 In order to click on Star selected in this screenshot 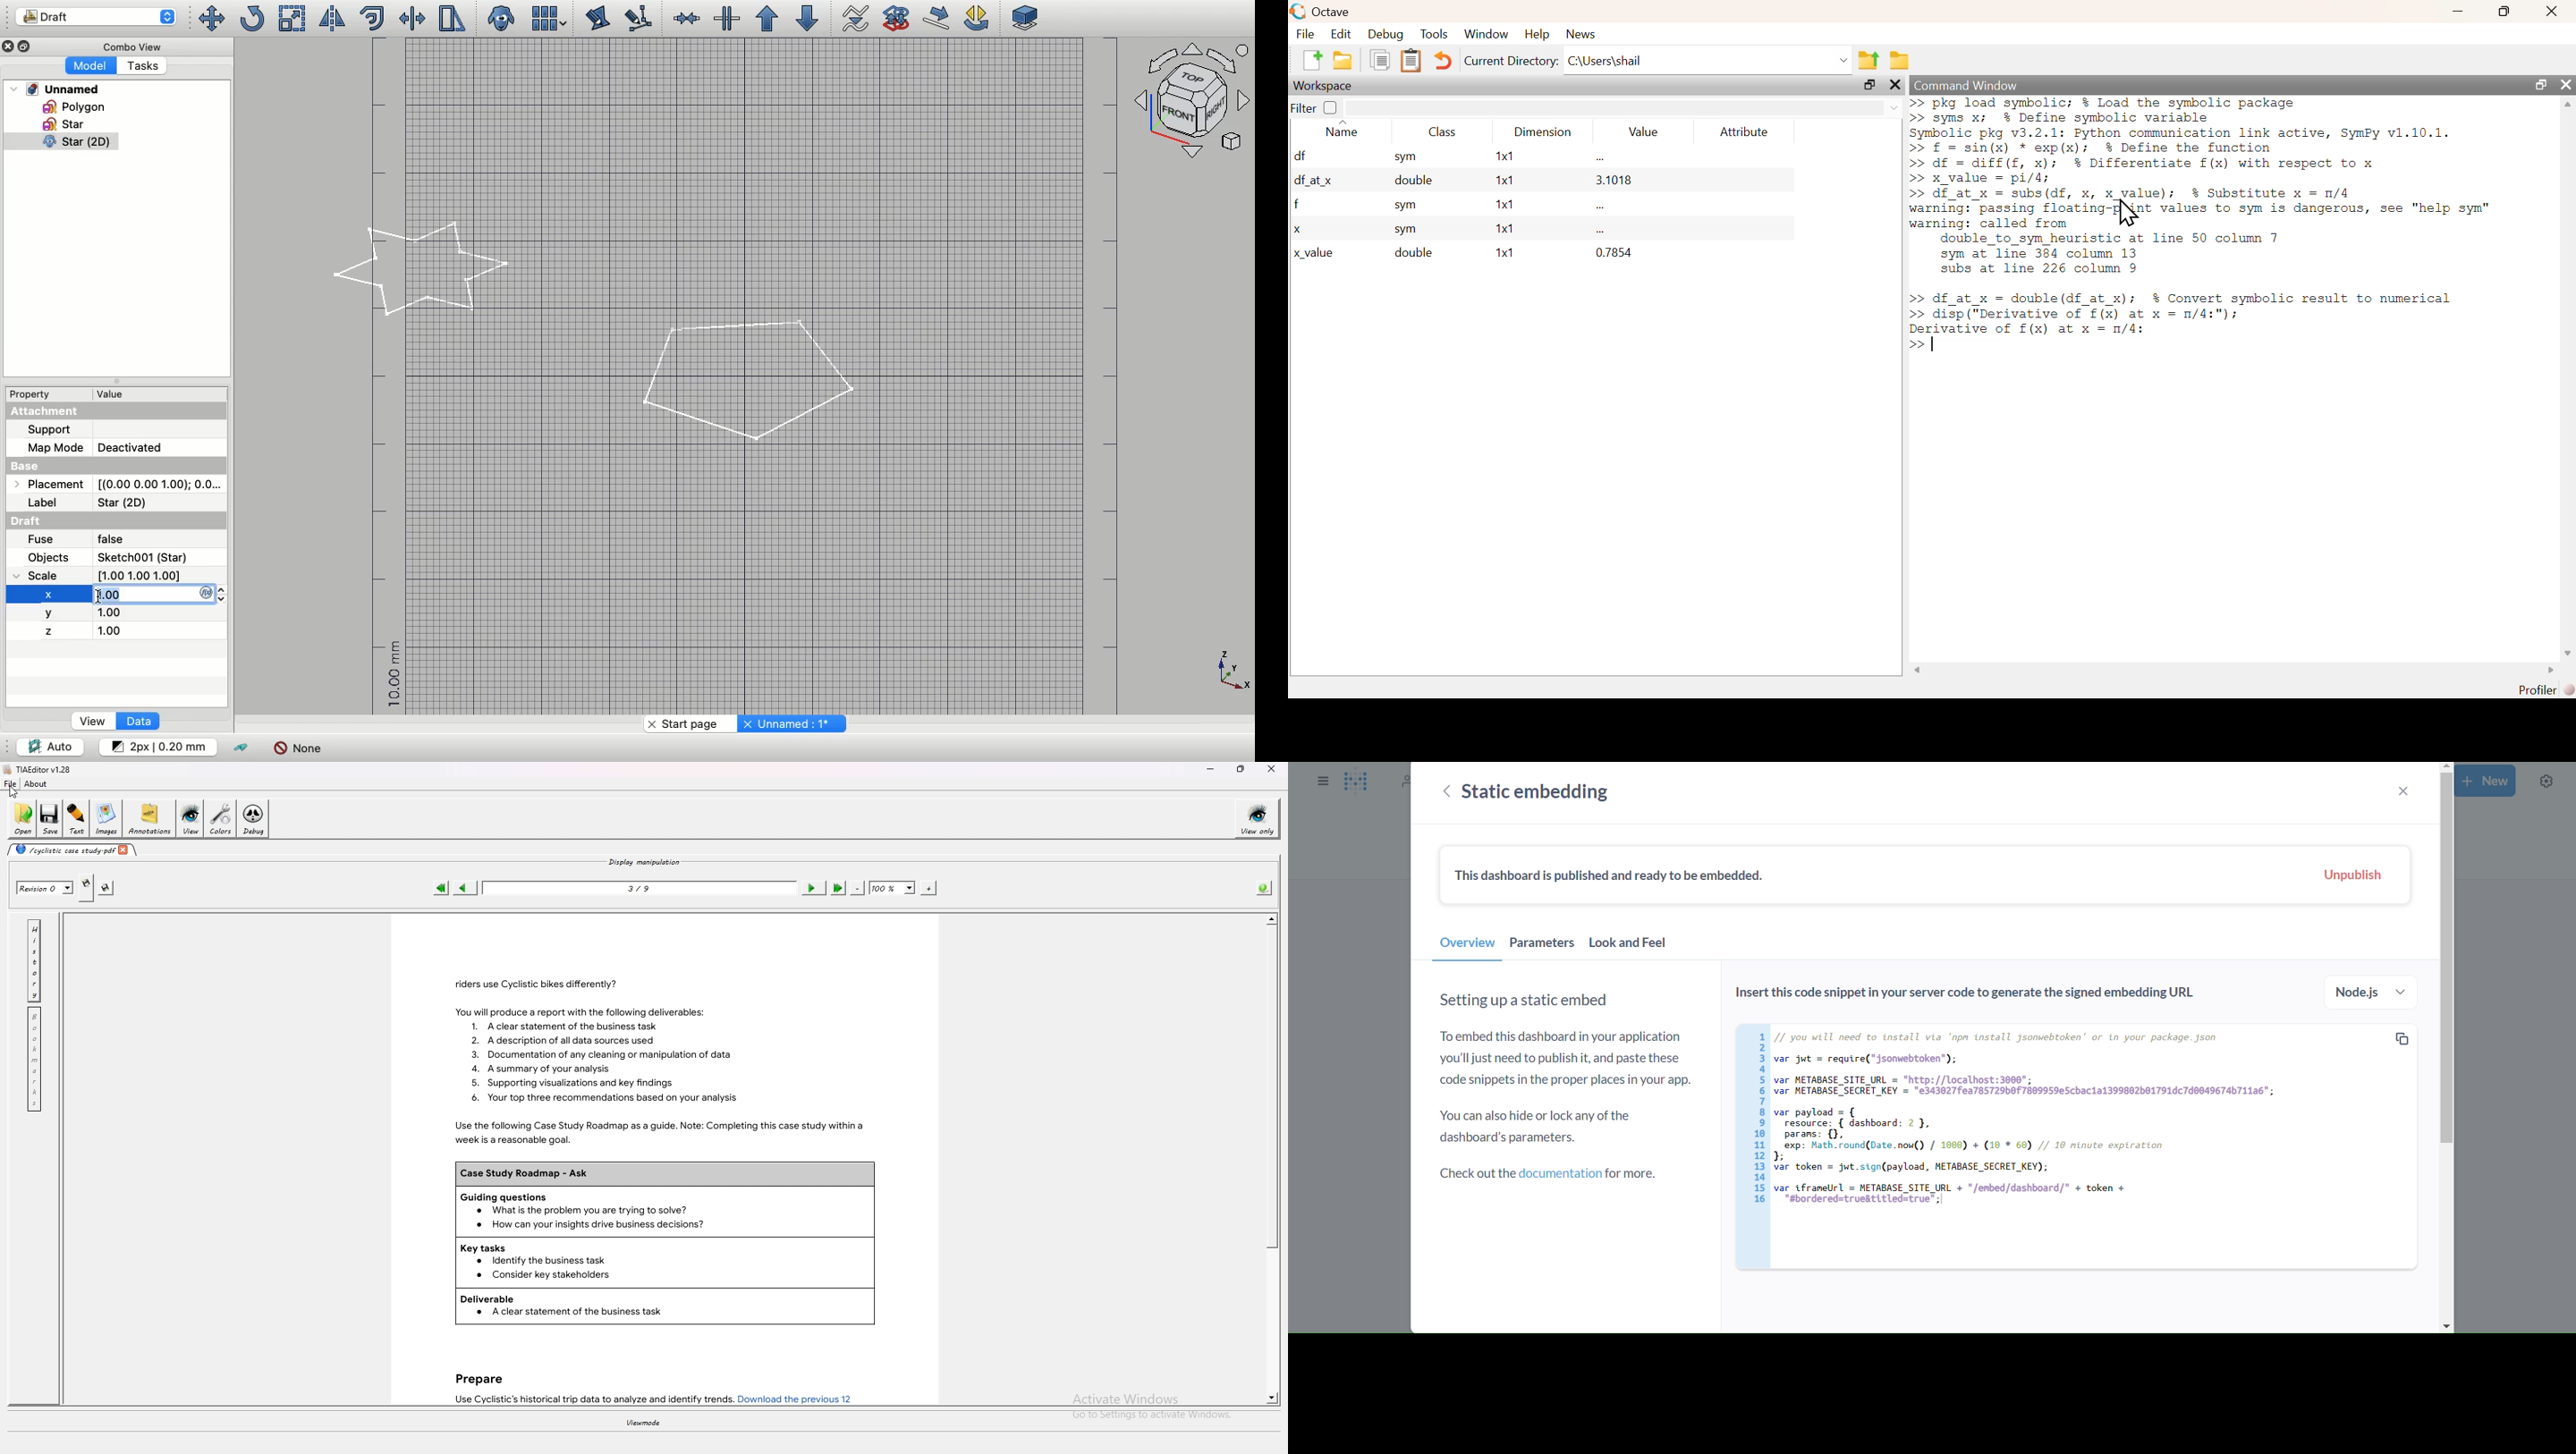, I will do `click(424, 269)`.